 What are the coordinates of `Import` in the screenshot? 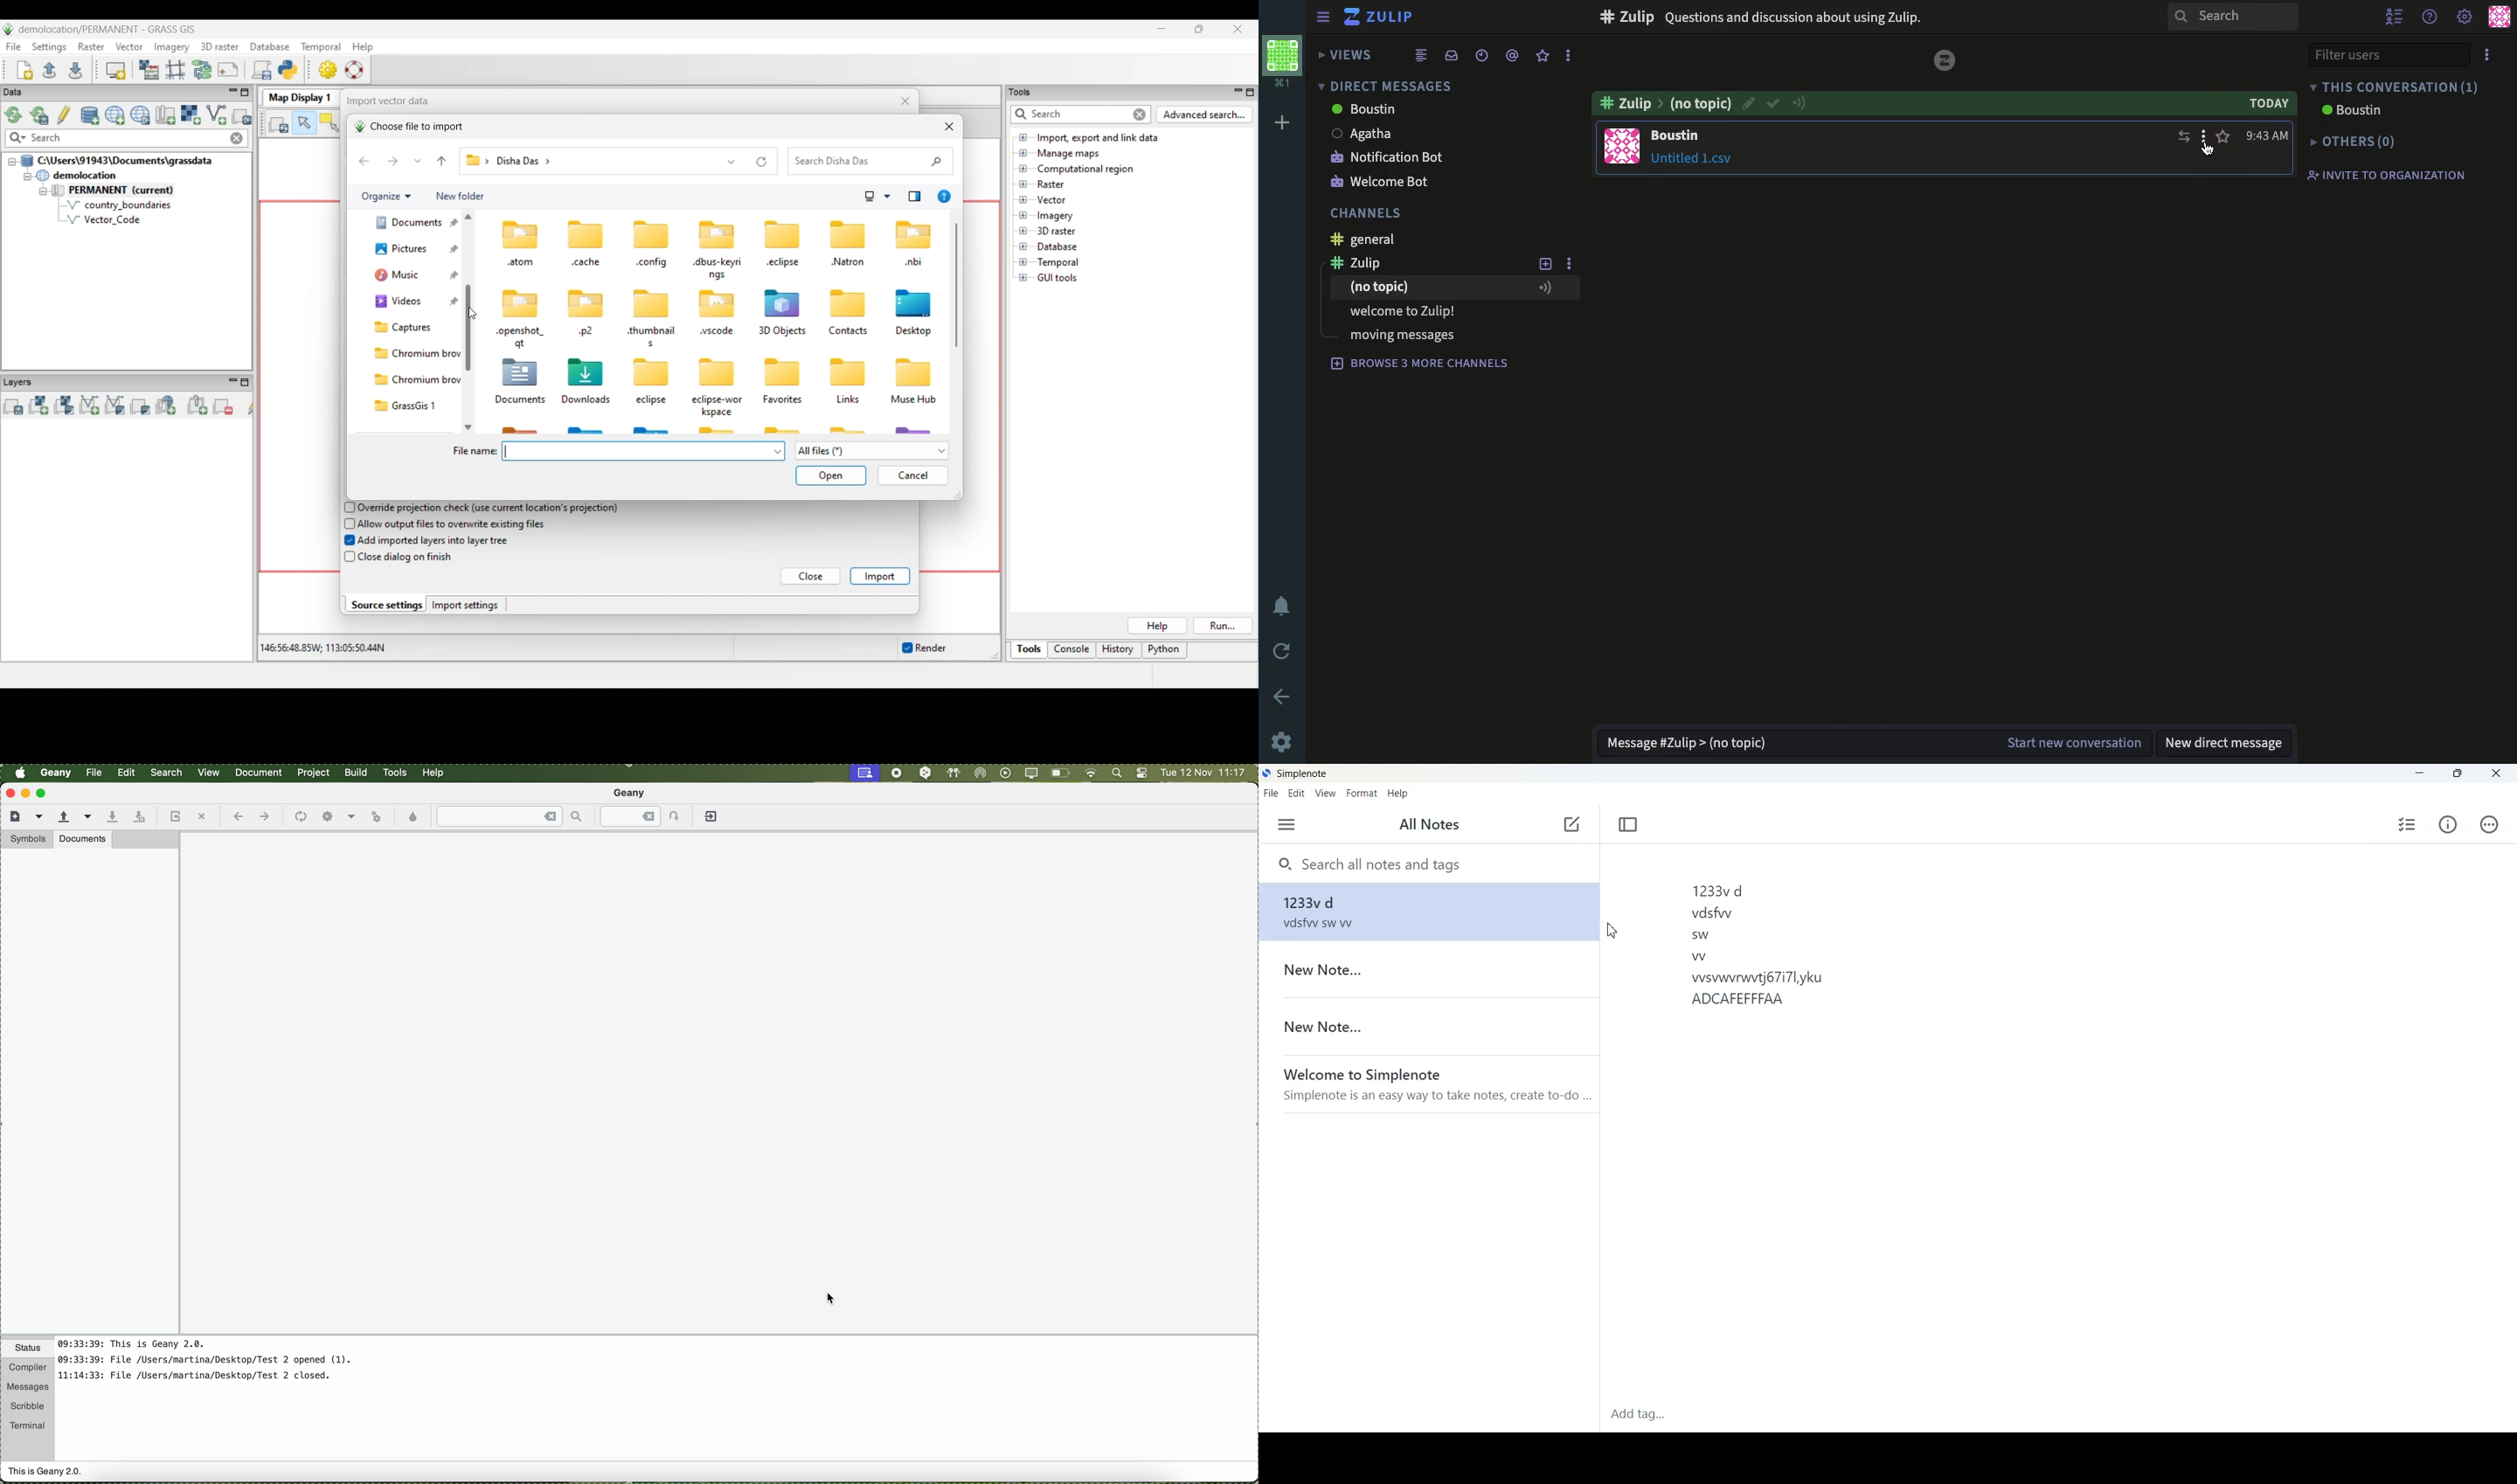 It's located at (880, 576).